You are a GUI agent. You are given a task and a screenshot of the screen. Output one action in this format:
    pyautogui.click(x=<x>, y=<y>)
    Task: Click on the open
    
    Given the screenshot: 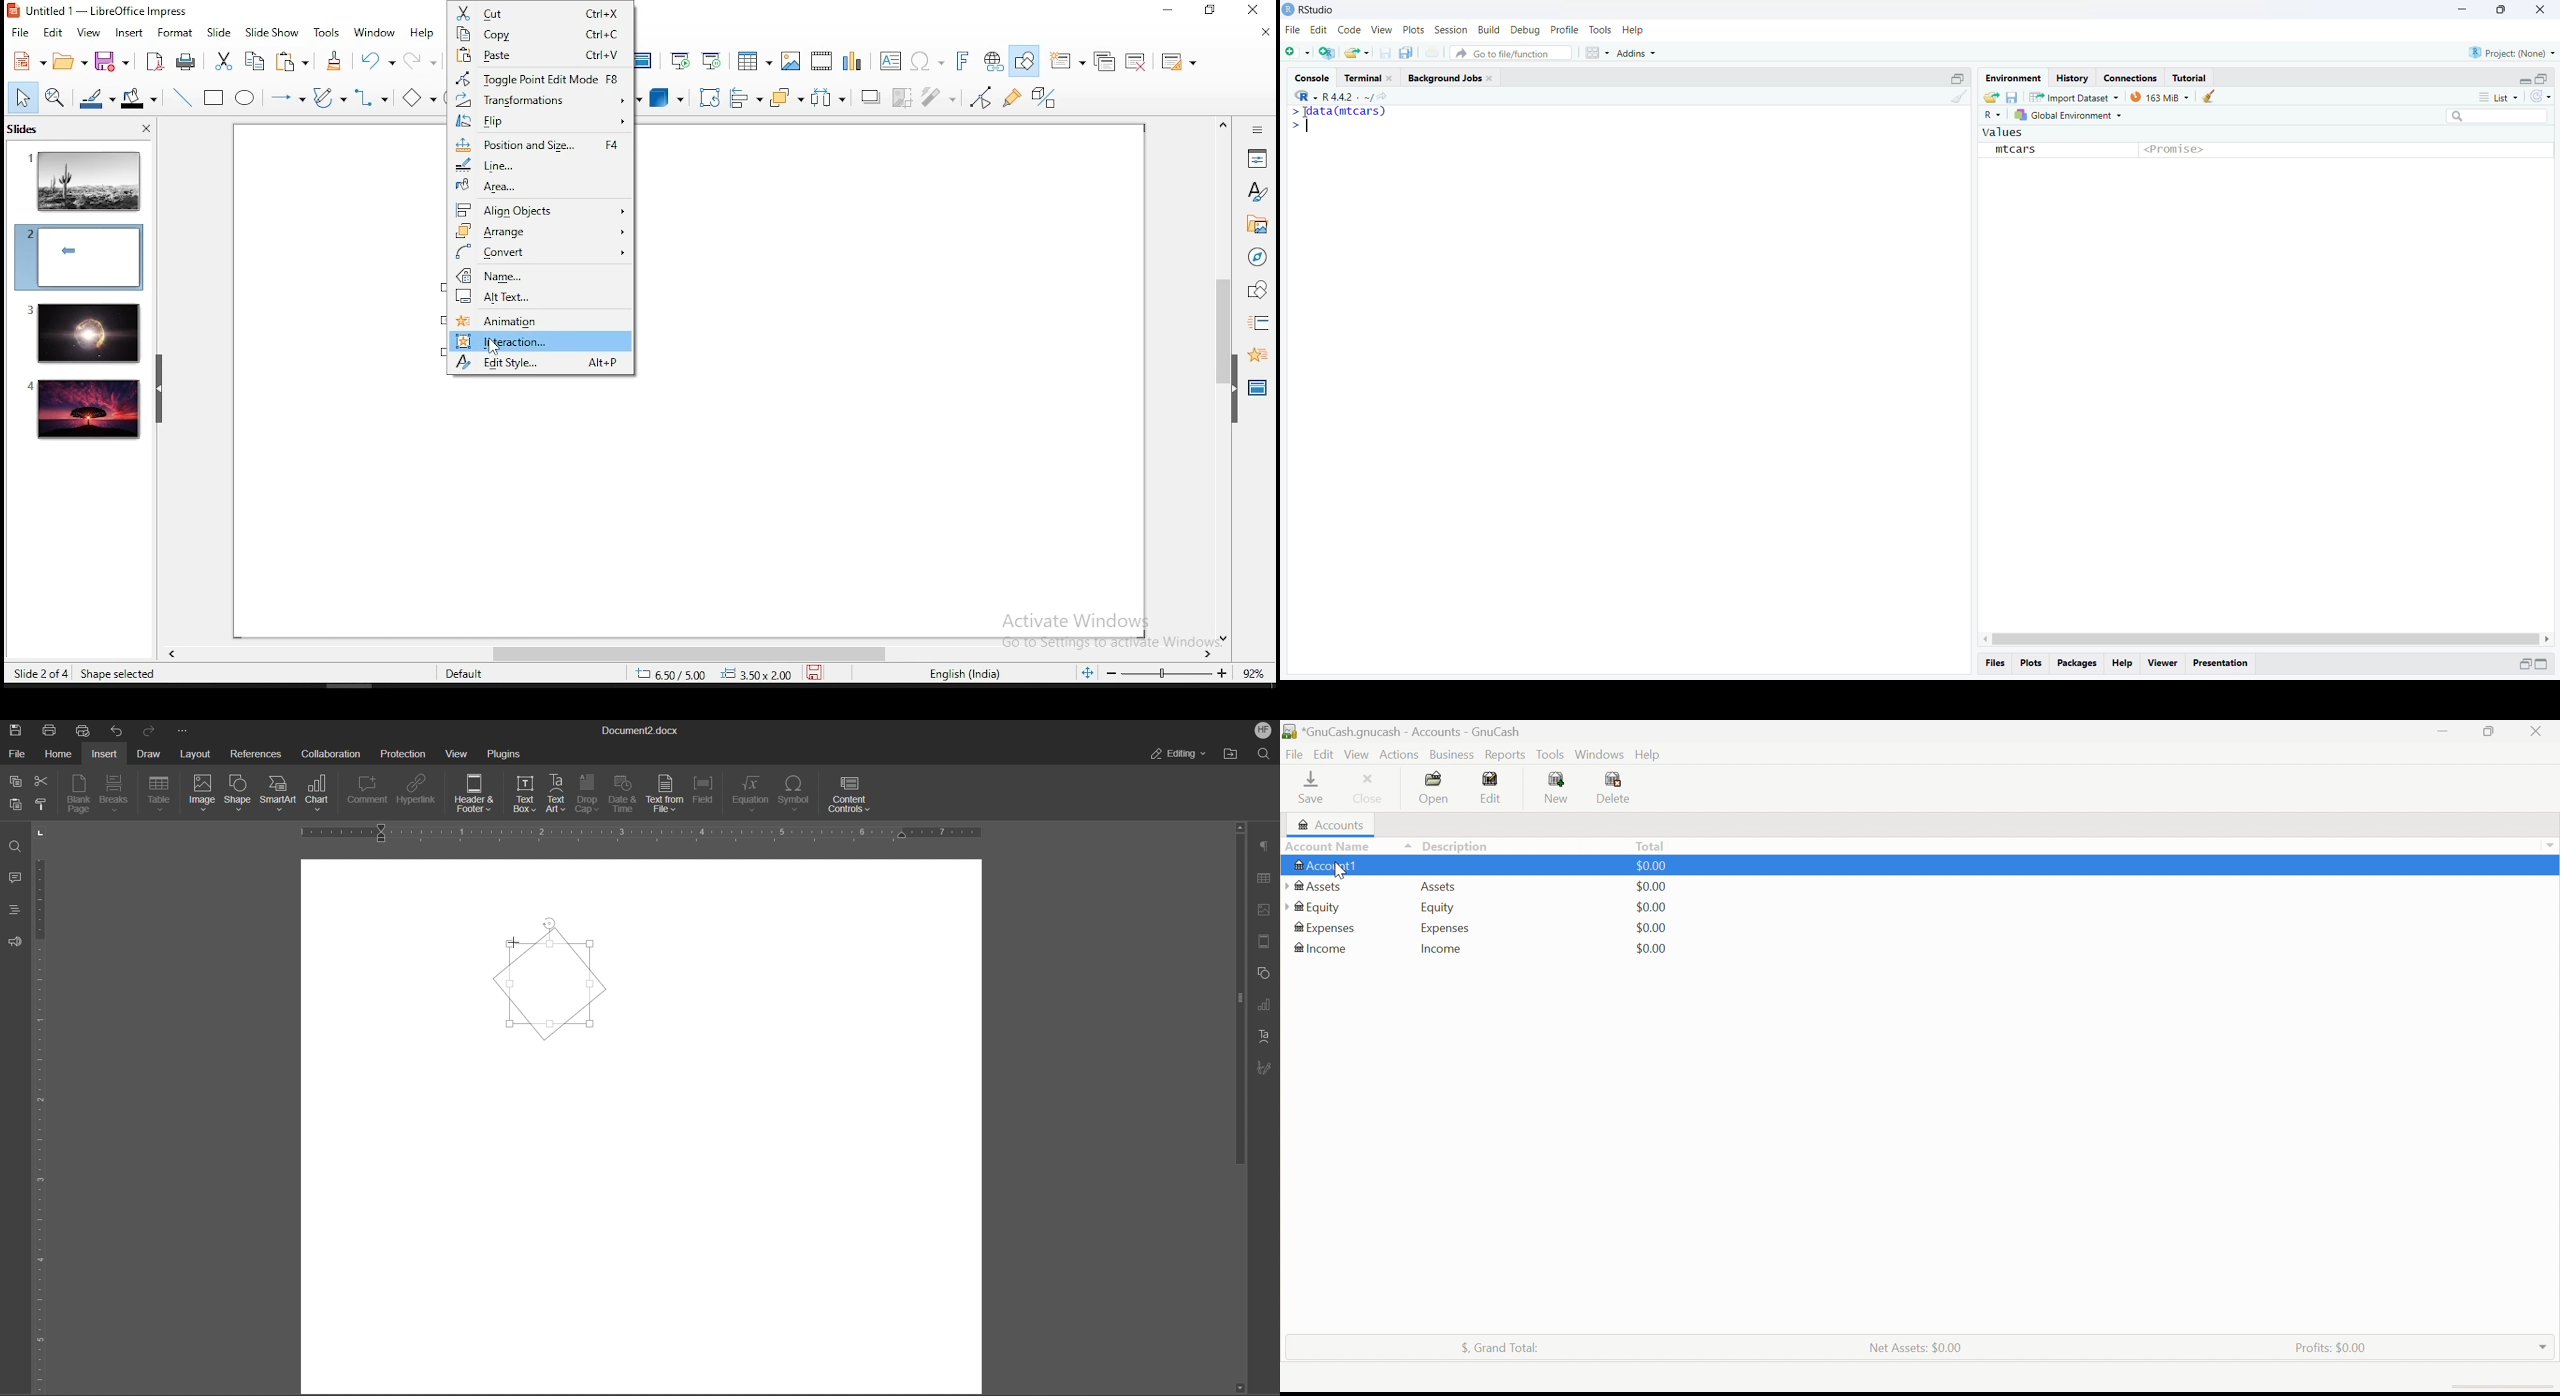 What is the action you would take?
    pyautogui.click(x=71, y=62)
    